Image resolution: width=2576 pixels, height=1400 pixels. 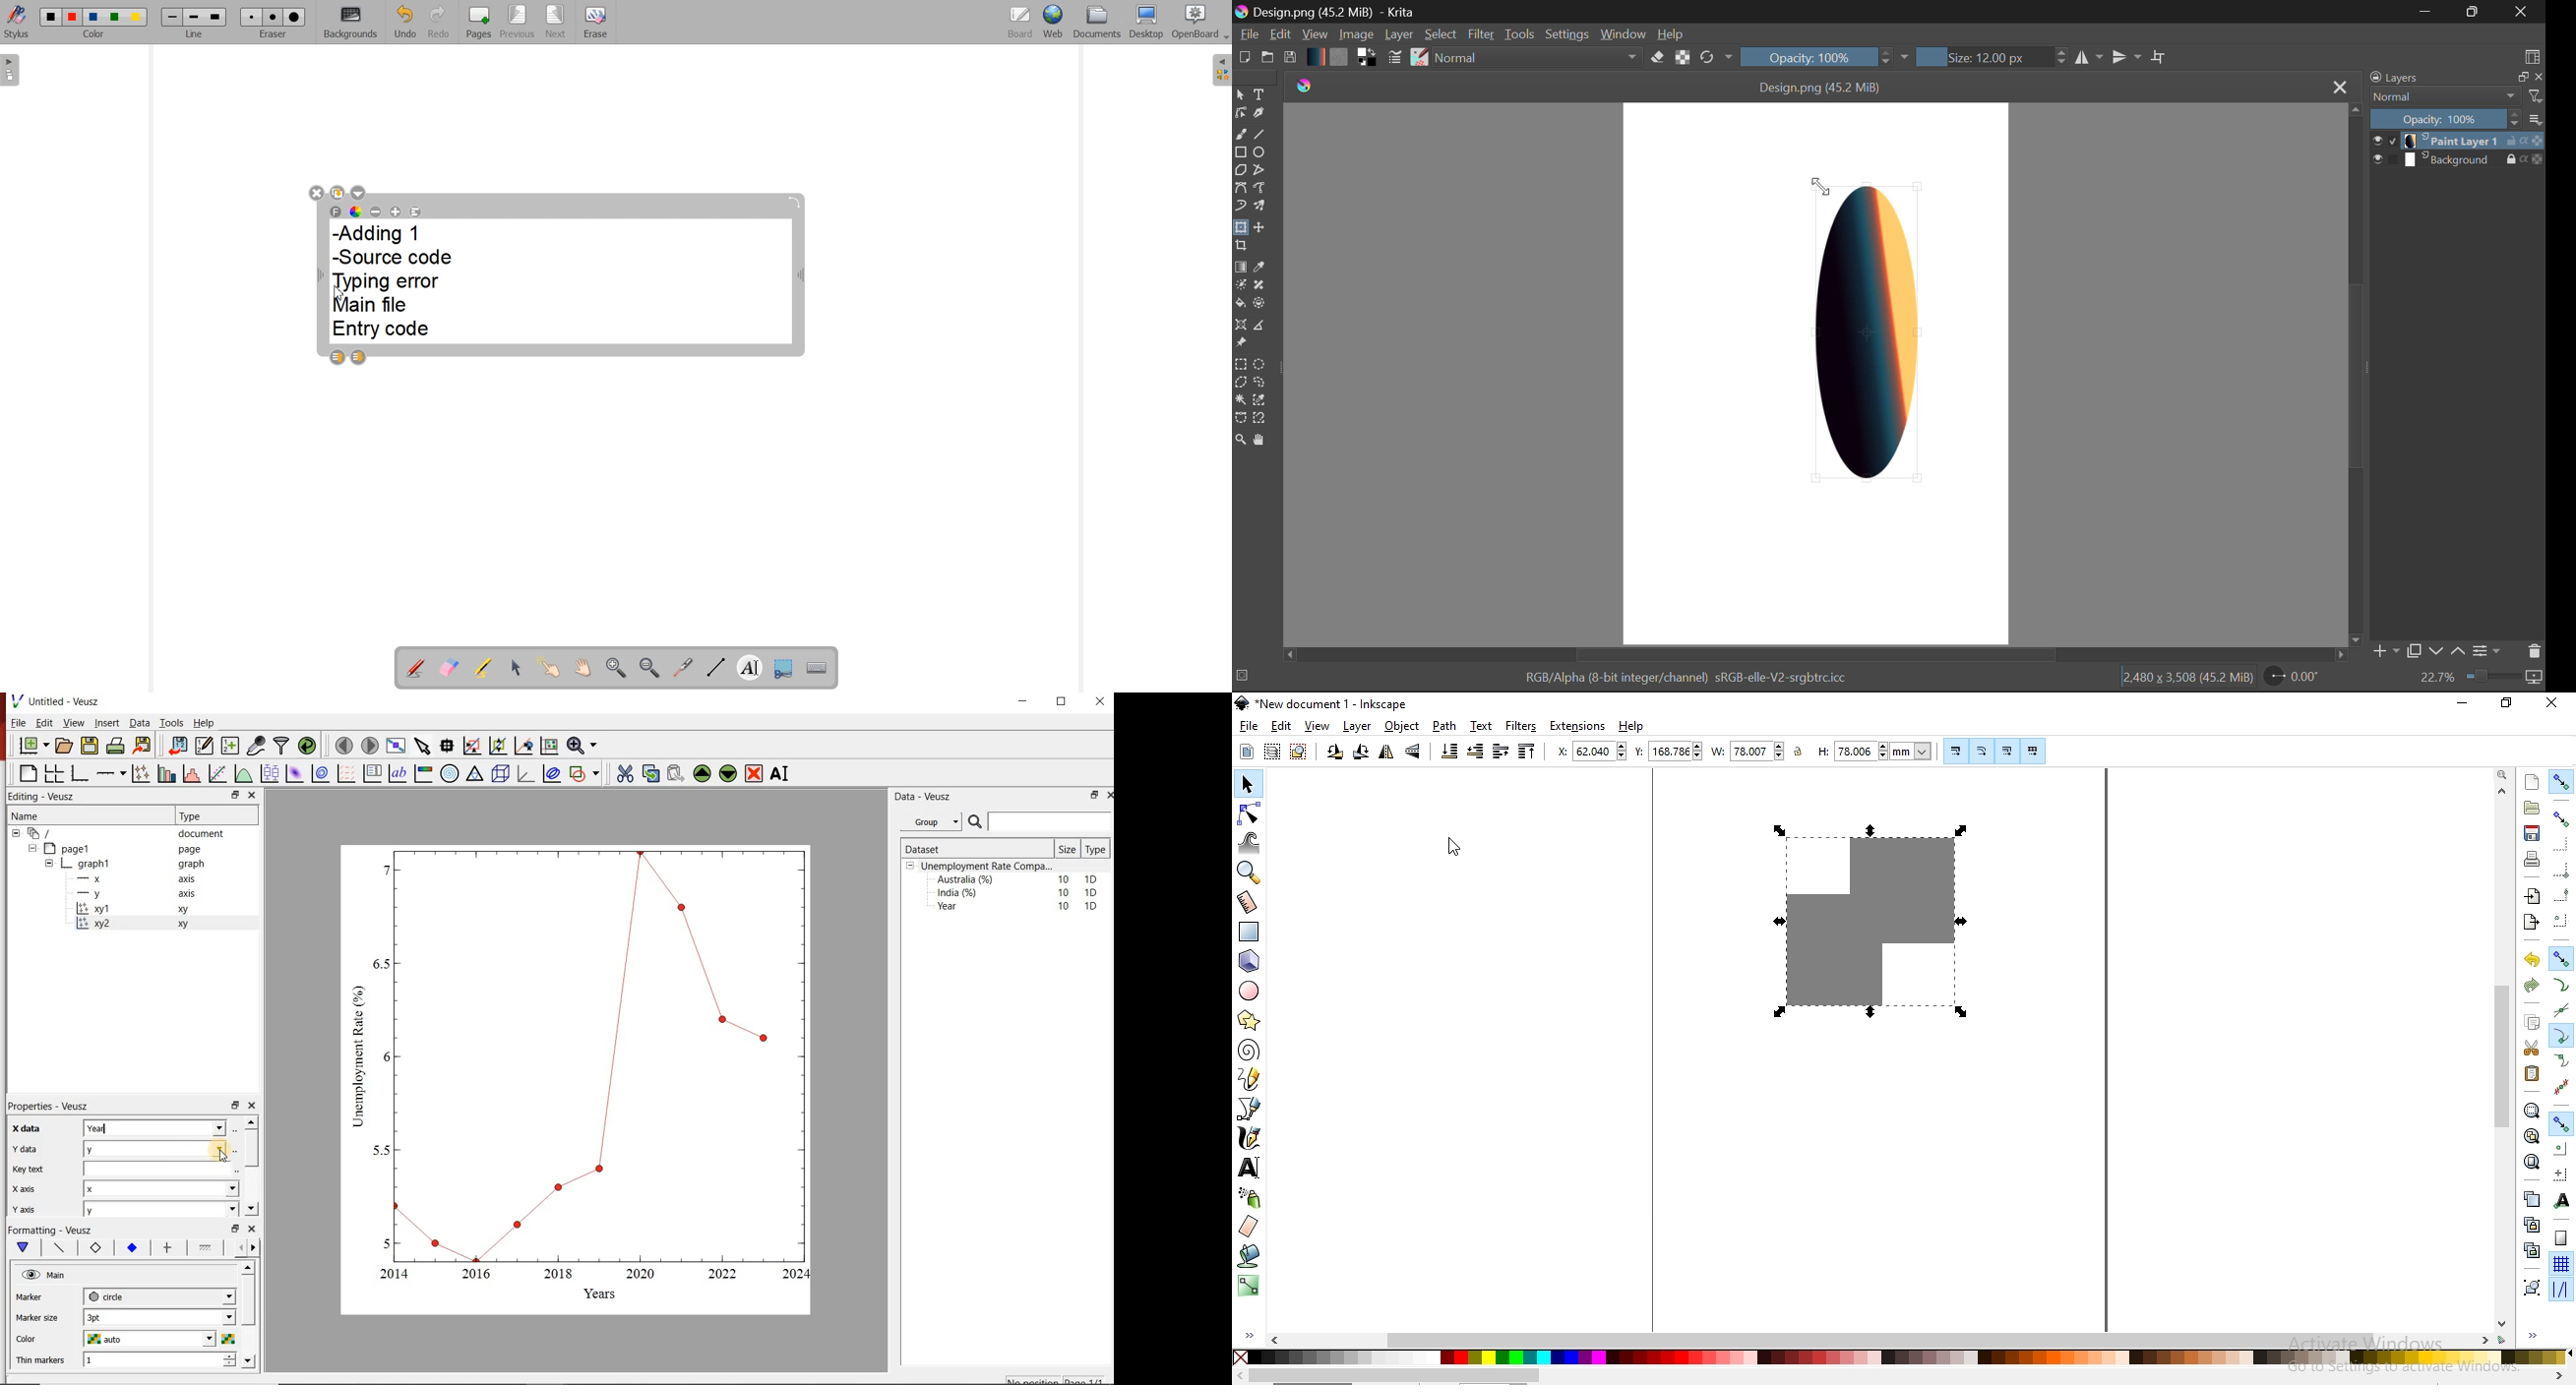 I want to click on export a bitmap, so click(x=2530, y=923).